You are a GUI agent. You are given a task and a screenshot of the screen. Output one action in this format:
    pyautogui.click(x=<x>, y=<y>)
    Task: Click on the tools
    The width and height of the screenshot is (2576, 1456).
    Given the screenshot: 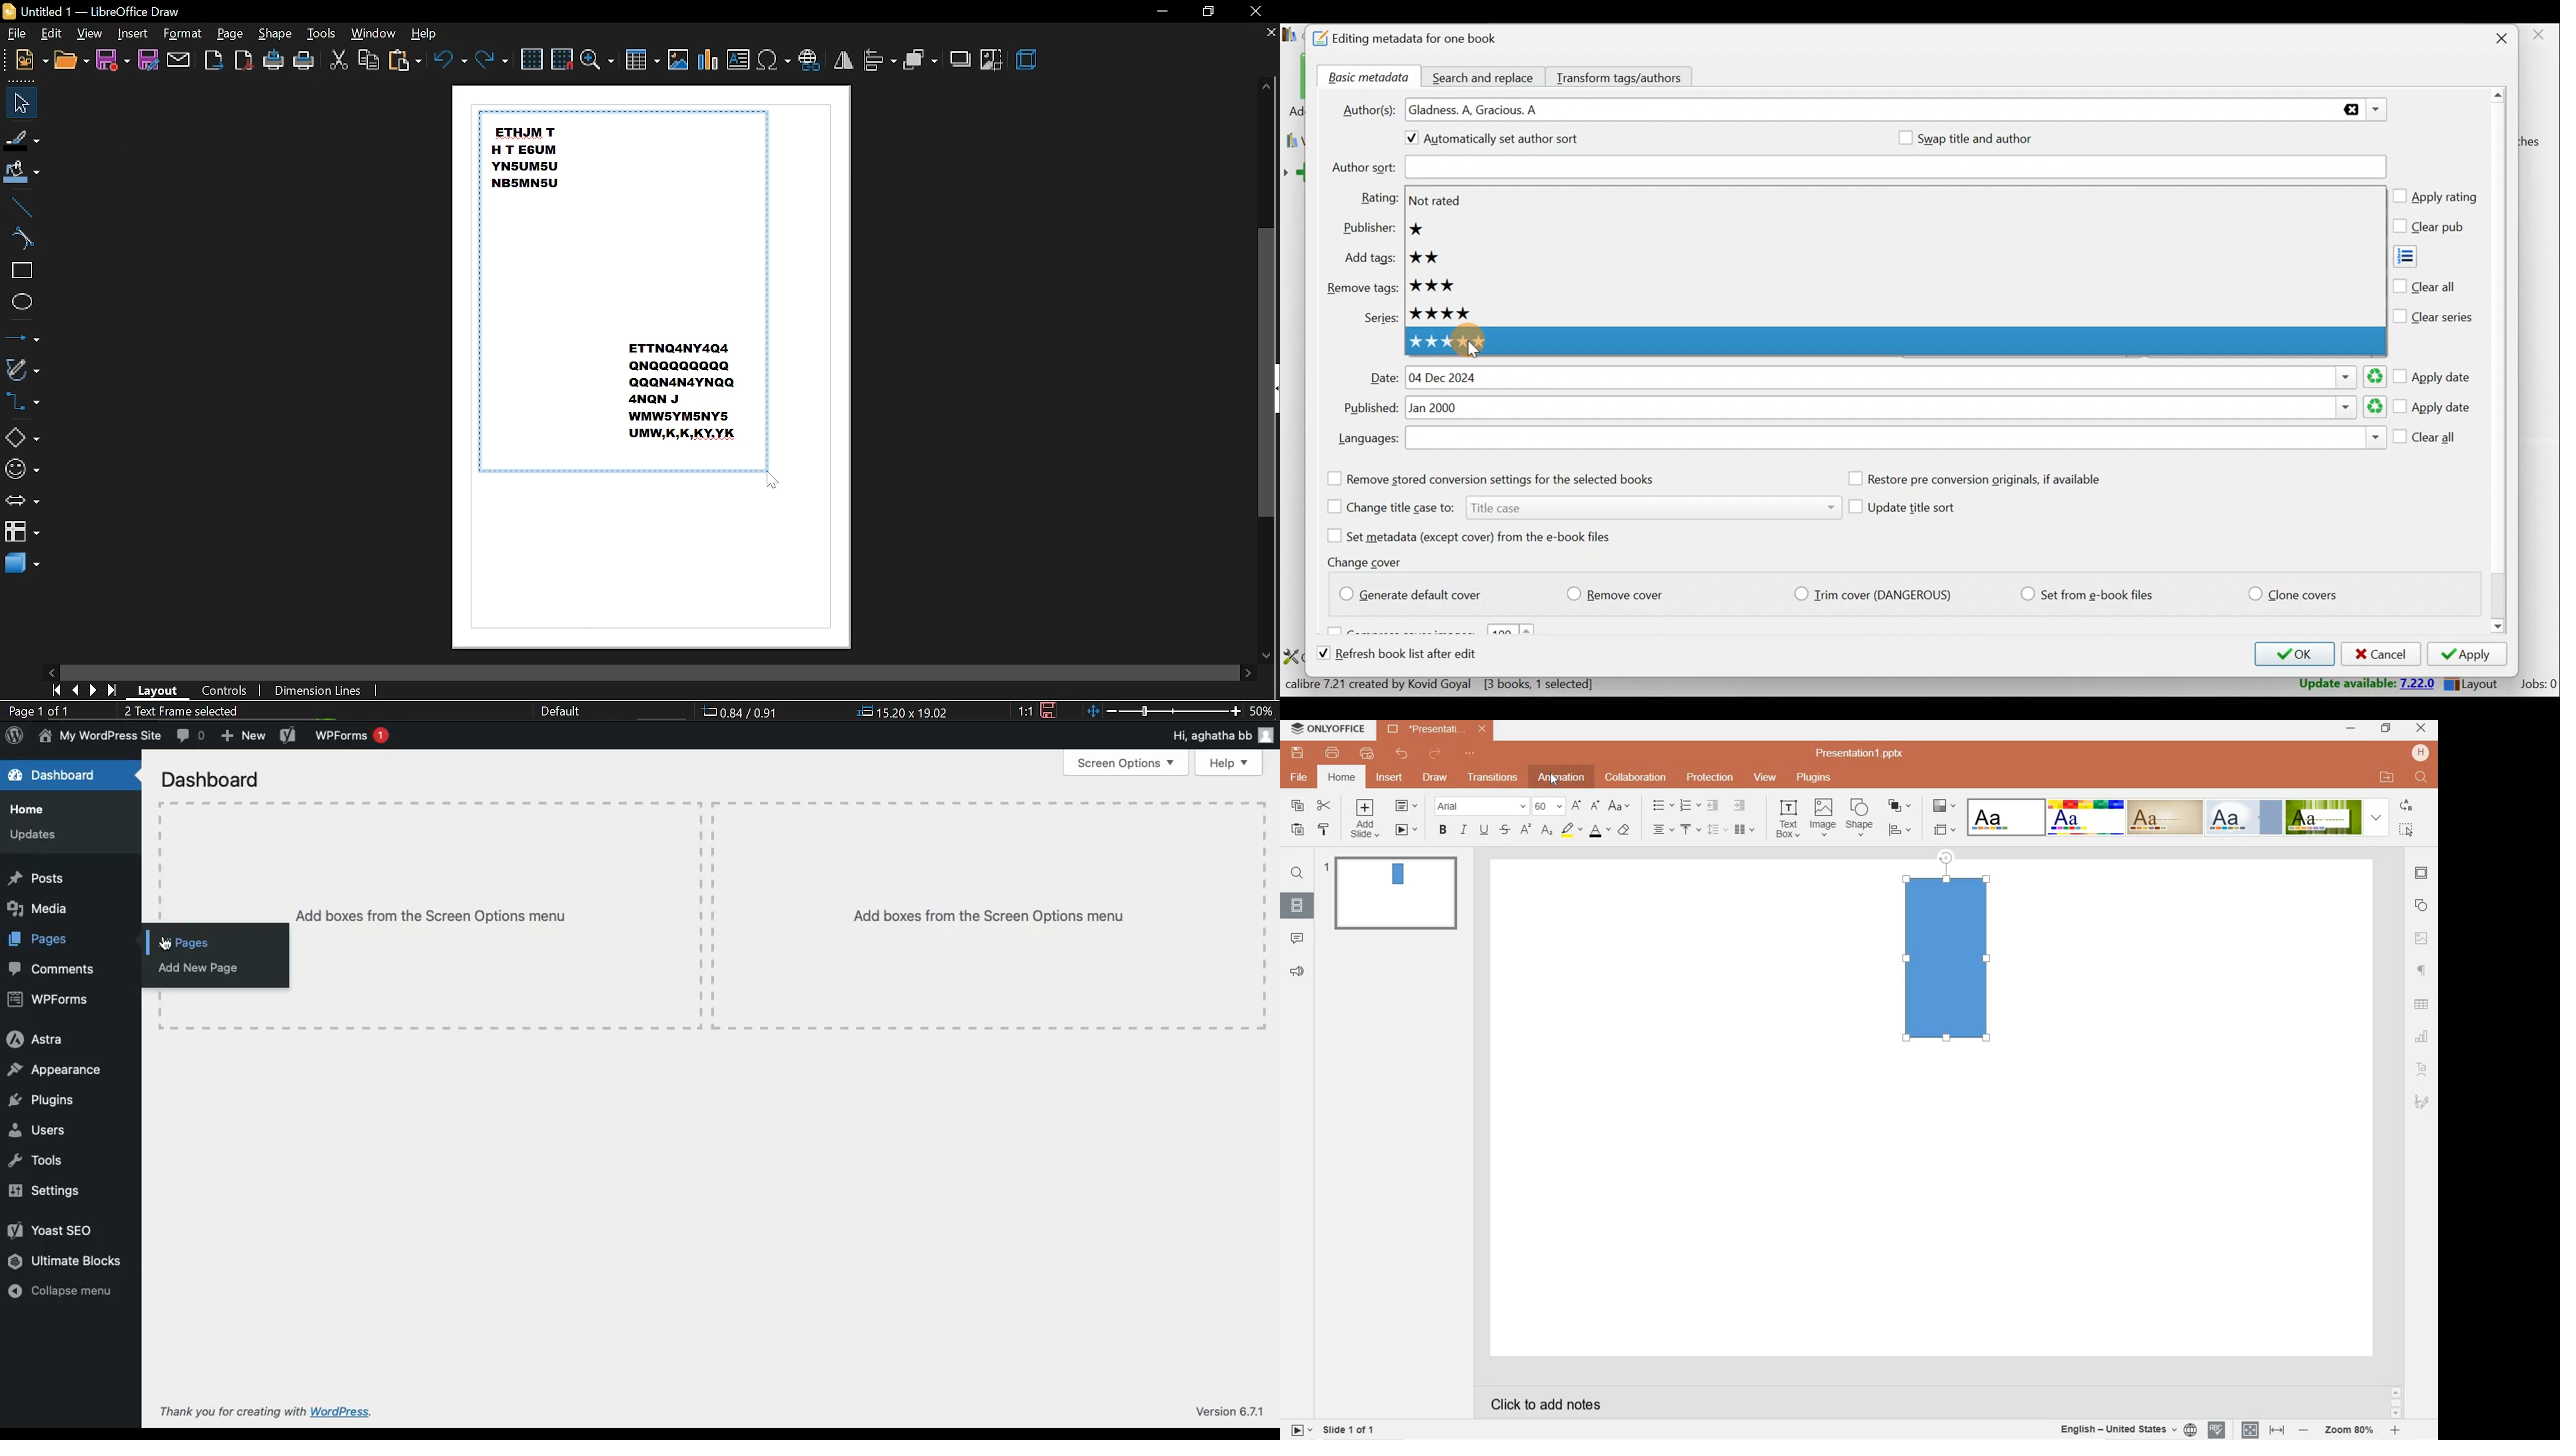 What is the action you would take?
    pyautogui.click(x=324, y=33)
    